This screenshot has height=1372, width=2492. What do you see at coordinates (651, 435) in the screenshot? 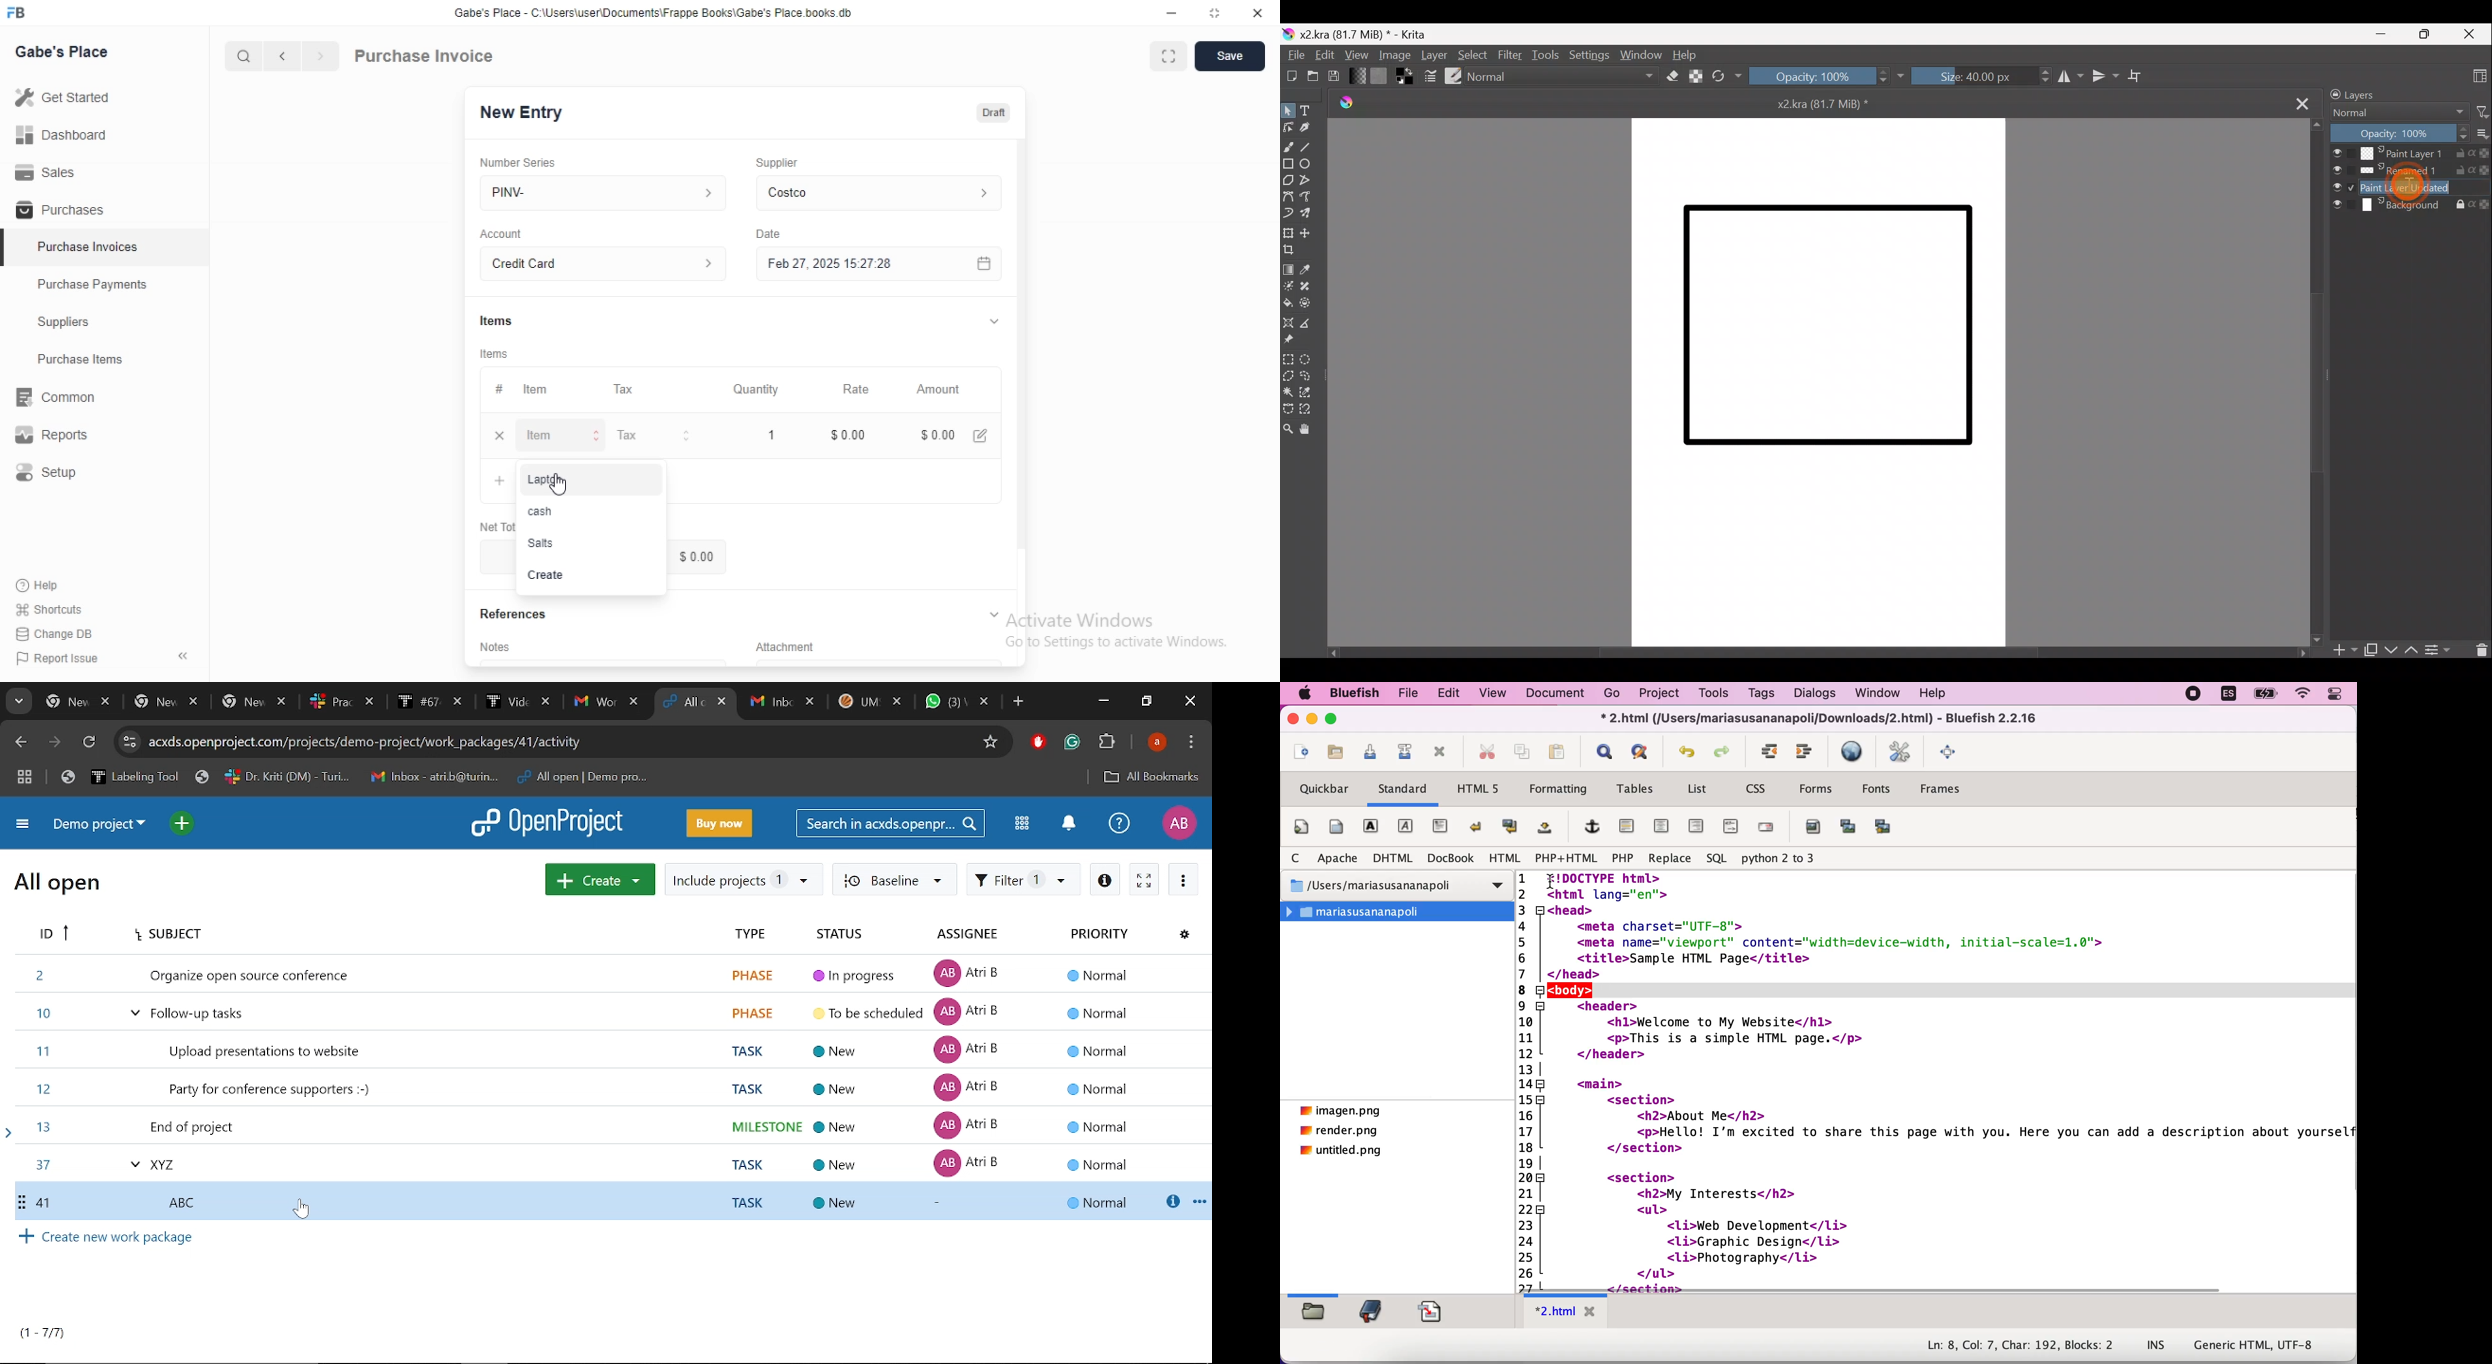
I see `Tax` at bounding box center [651, 435].